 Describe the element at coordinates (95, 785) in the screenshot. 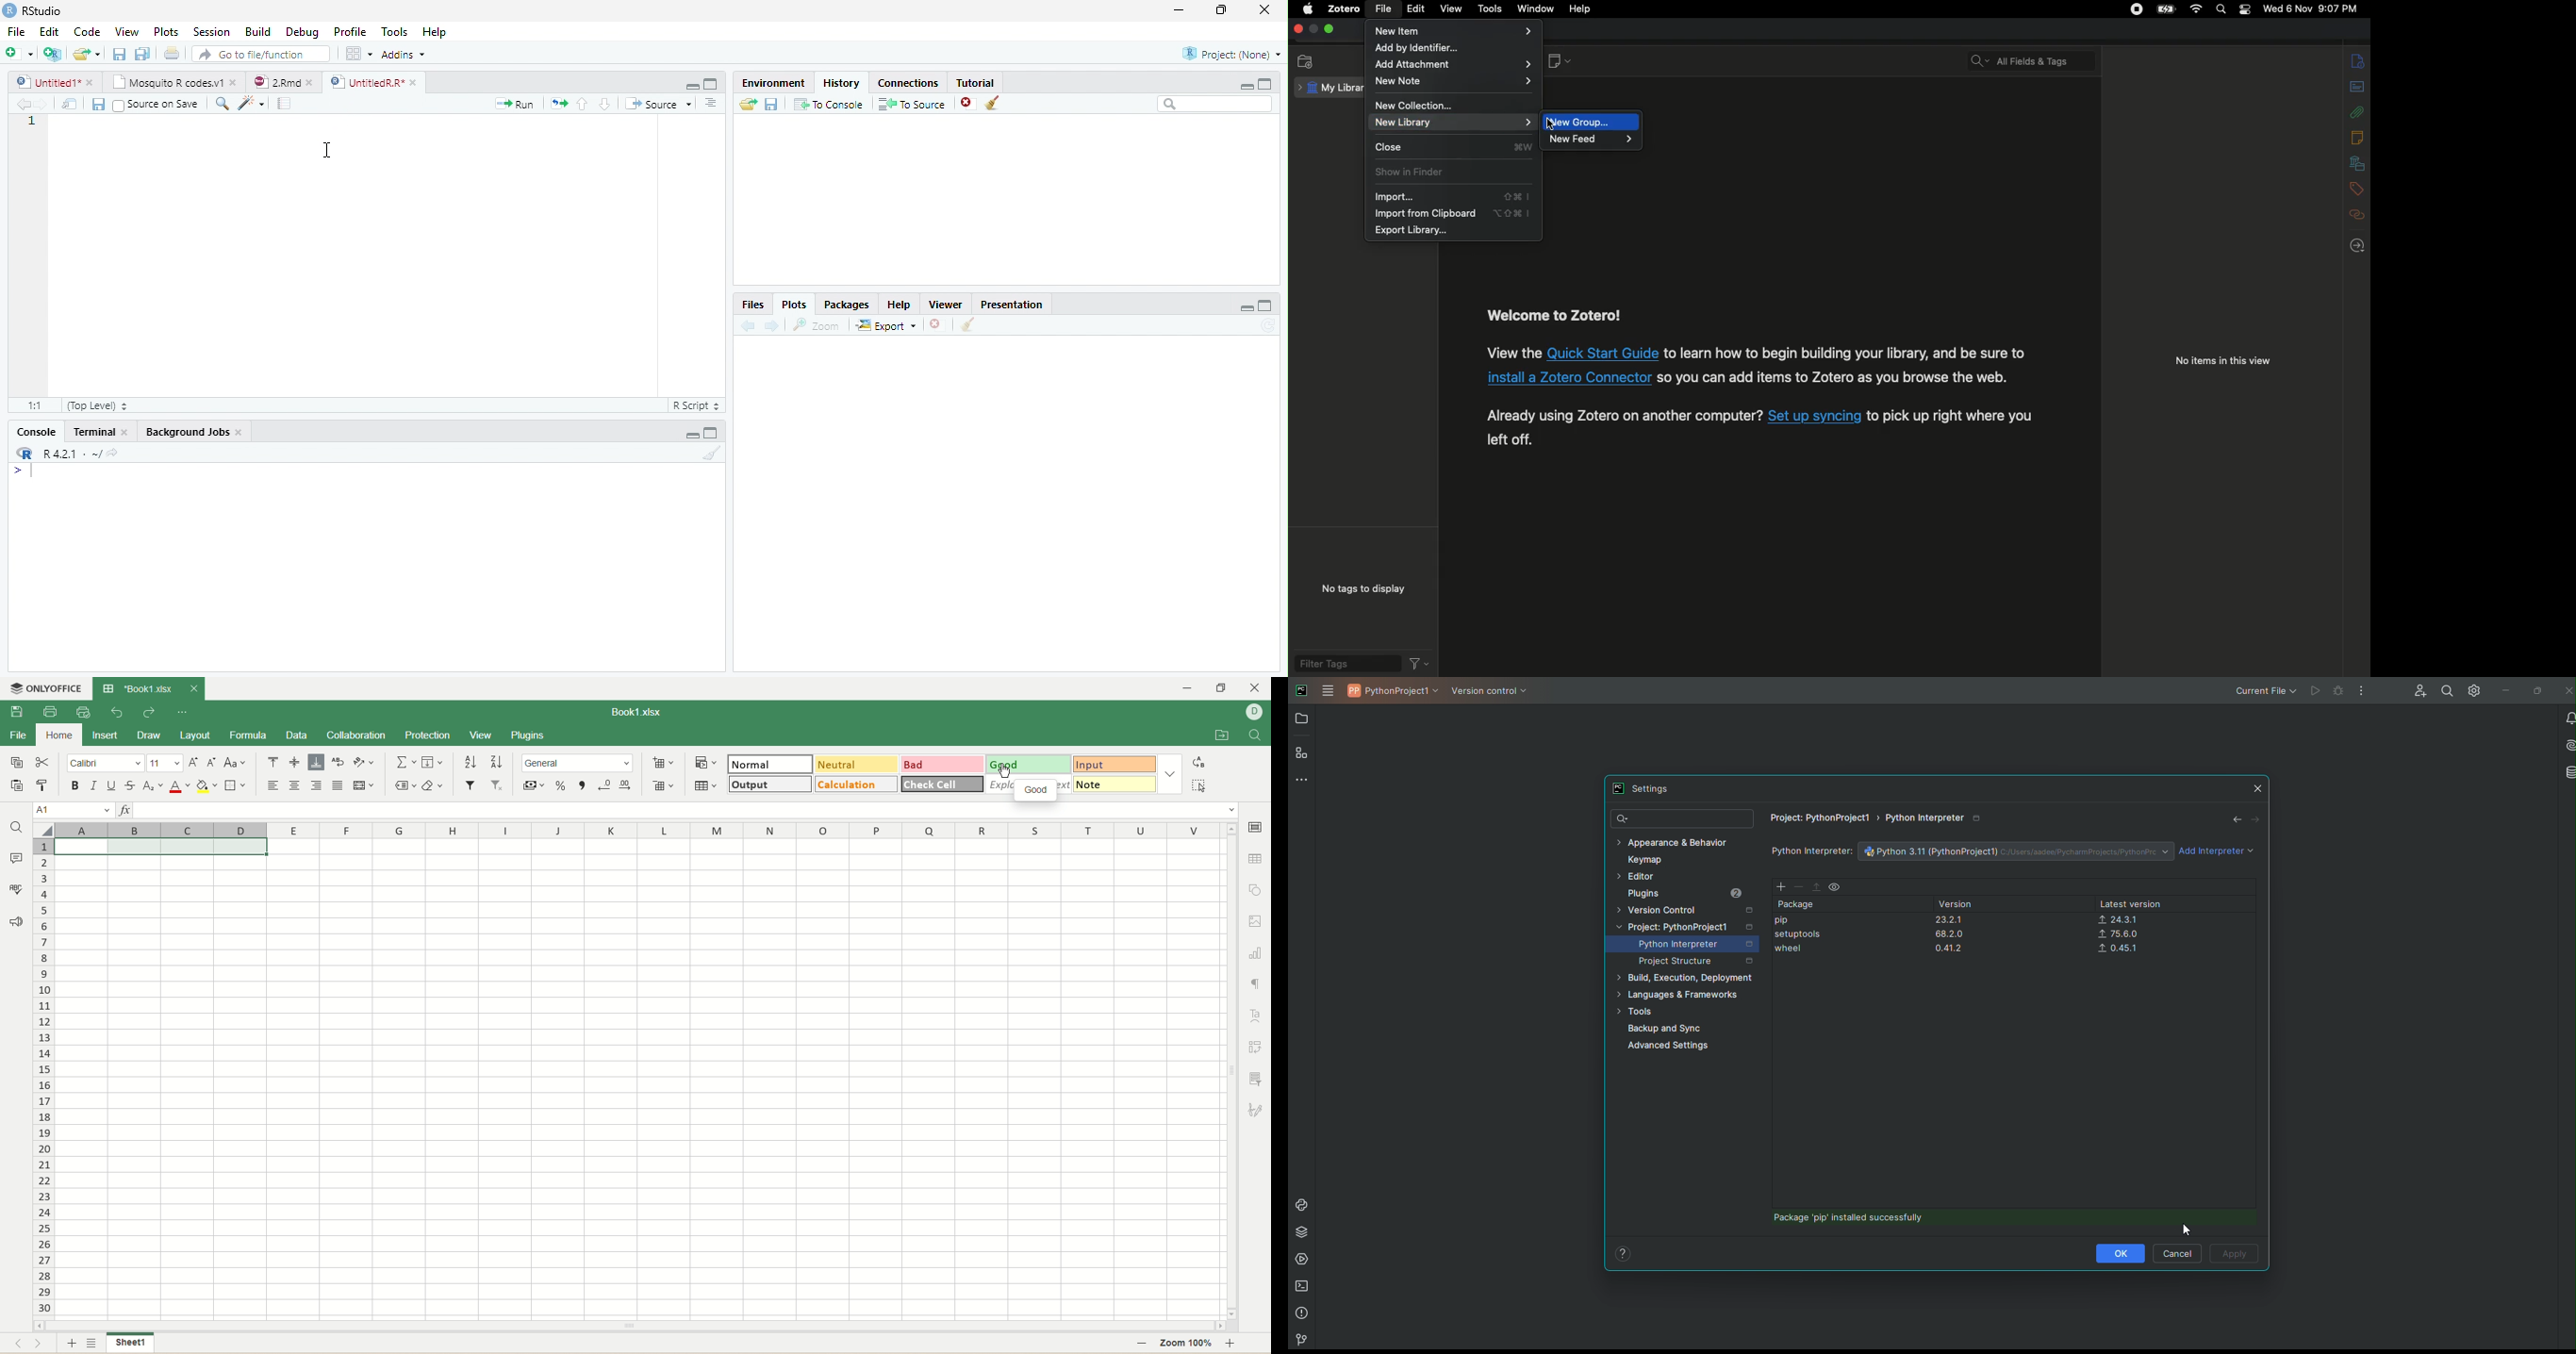

I see `italic` at that location.